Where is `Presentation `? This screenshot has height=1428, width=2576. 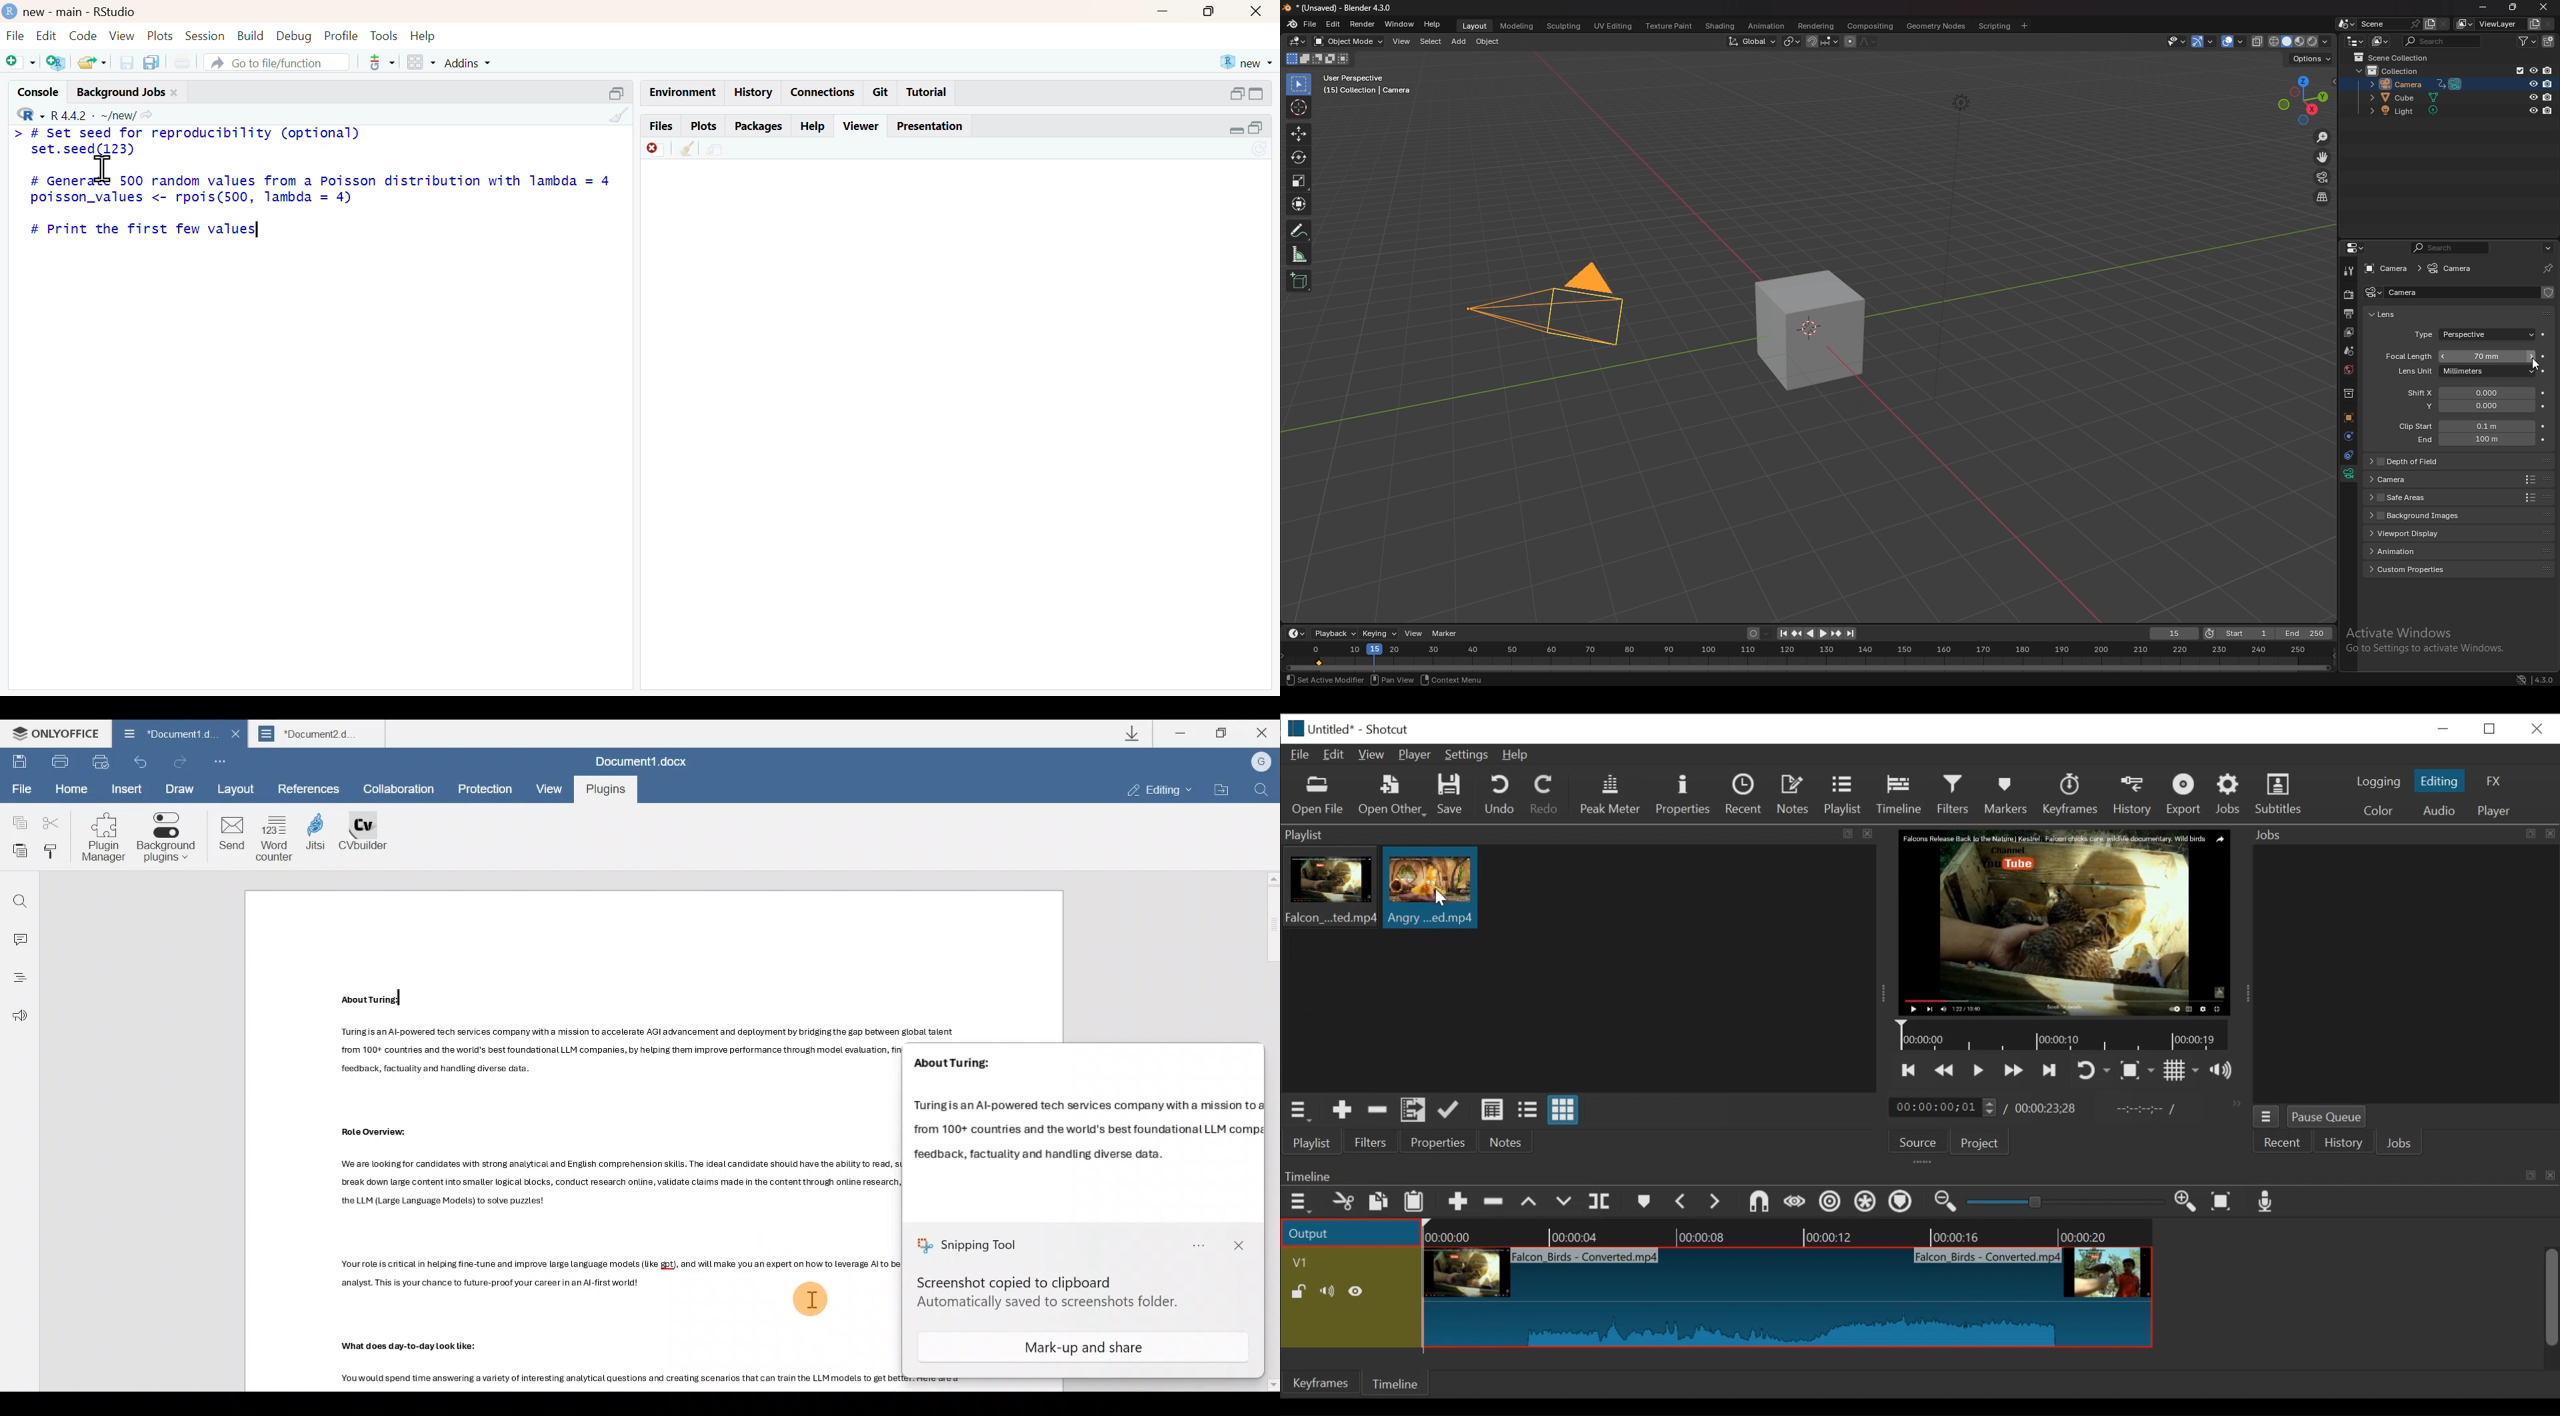
Presentation  is located at coordinates (930, 126).